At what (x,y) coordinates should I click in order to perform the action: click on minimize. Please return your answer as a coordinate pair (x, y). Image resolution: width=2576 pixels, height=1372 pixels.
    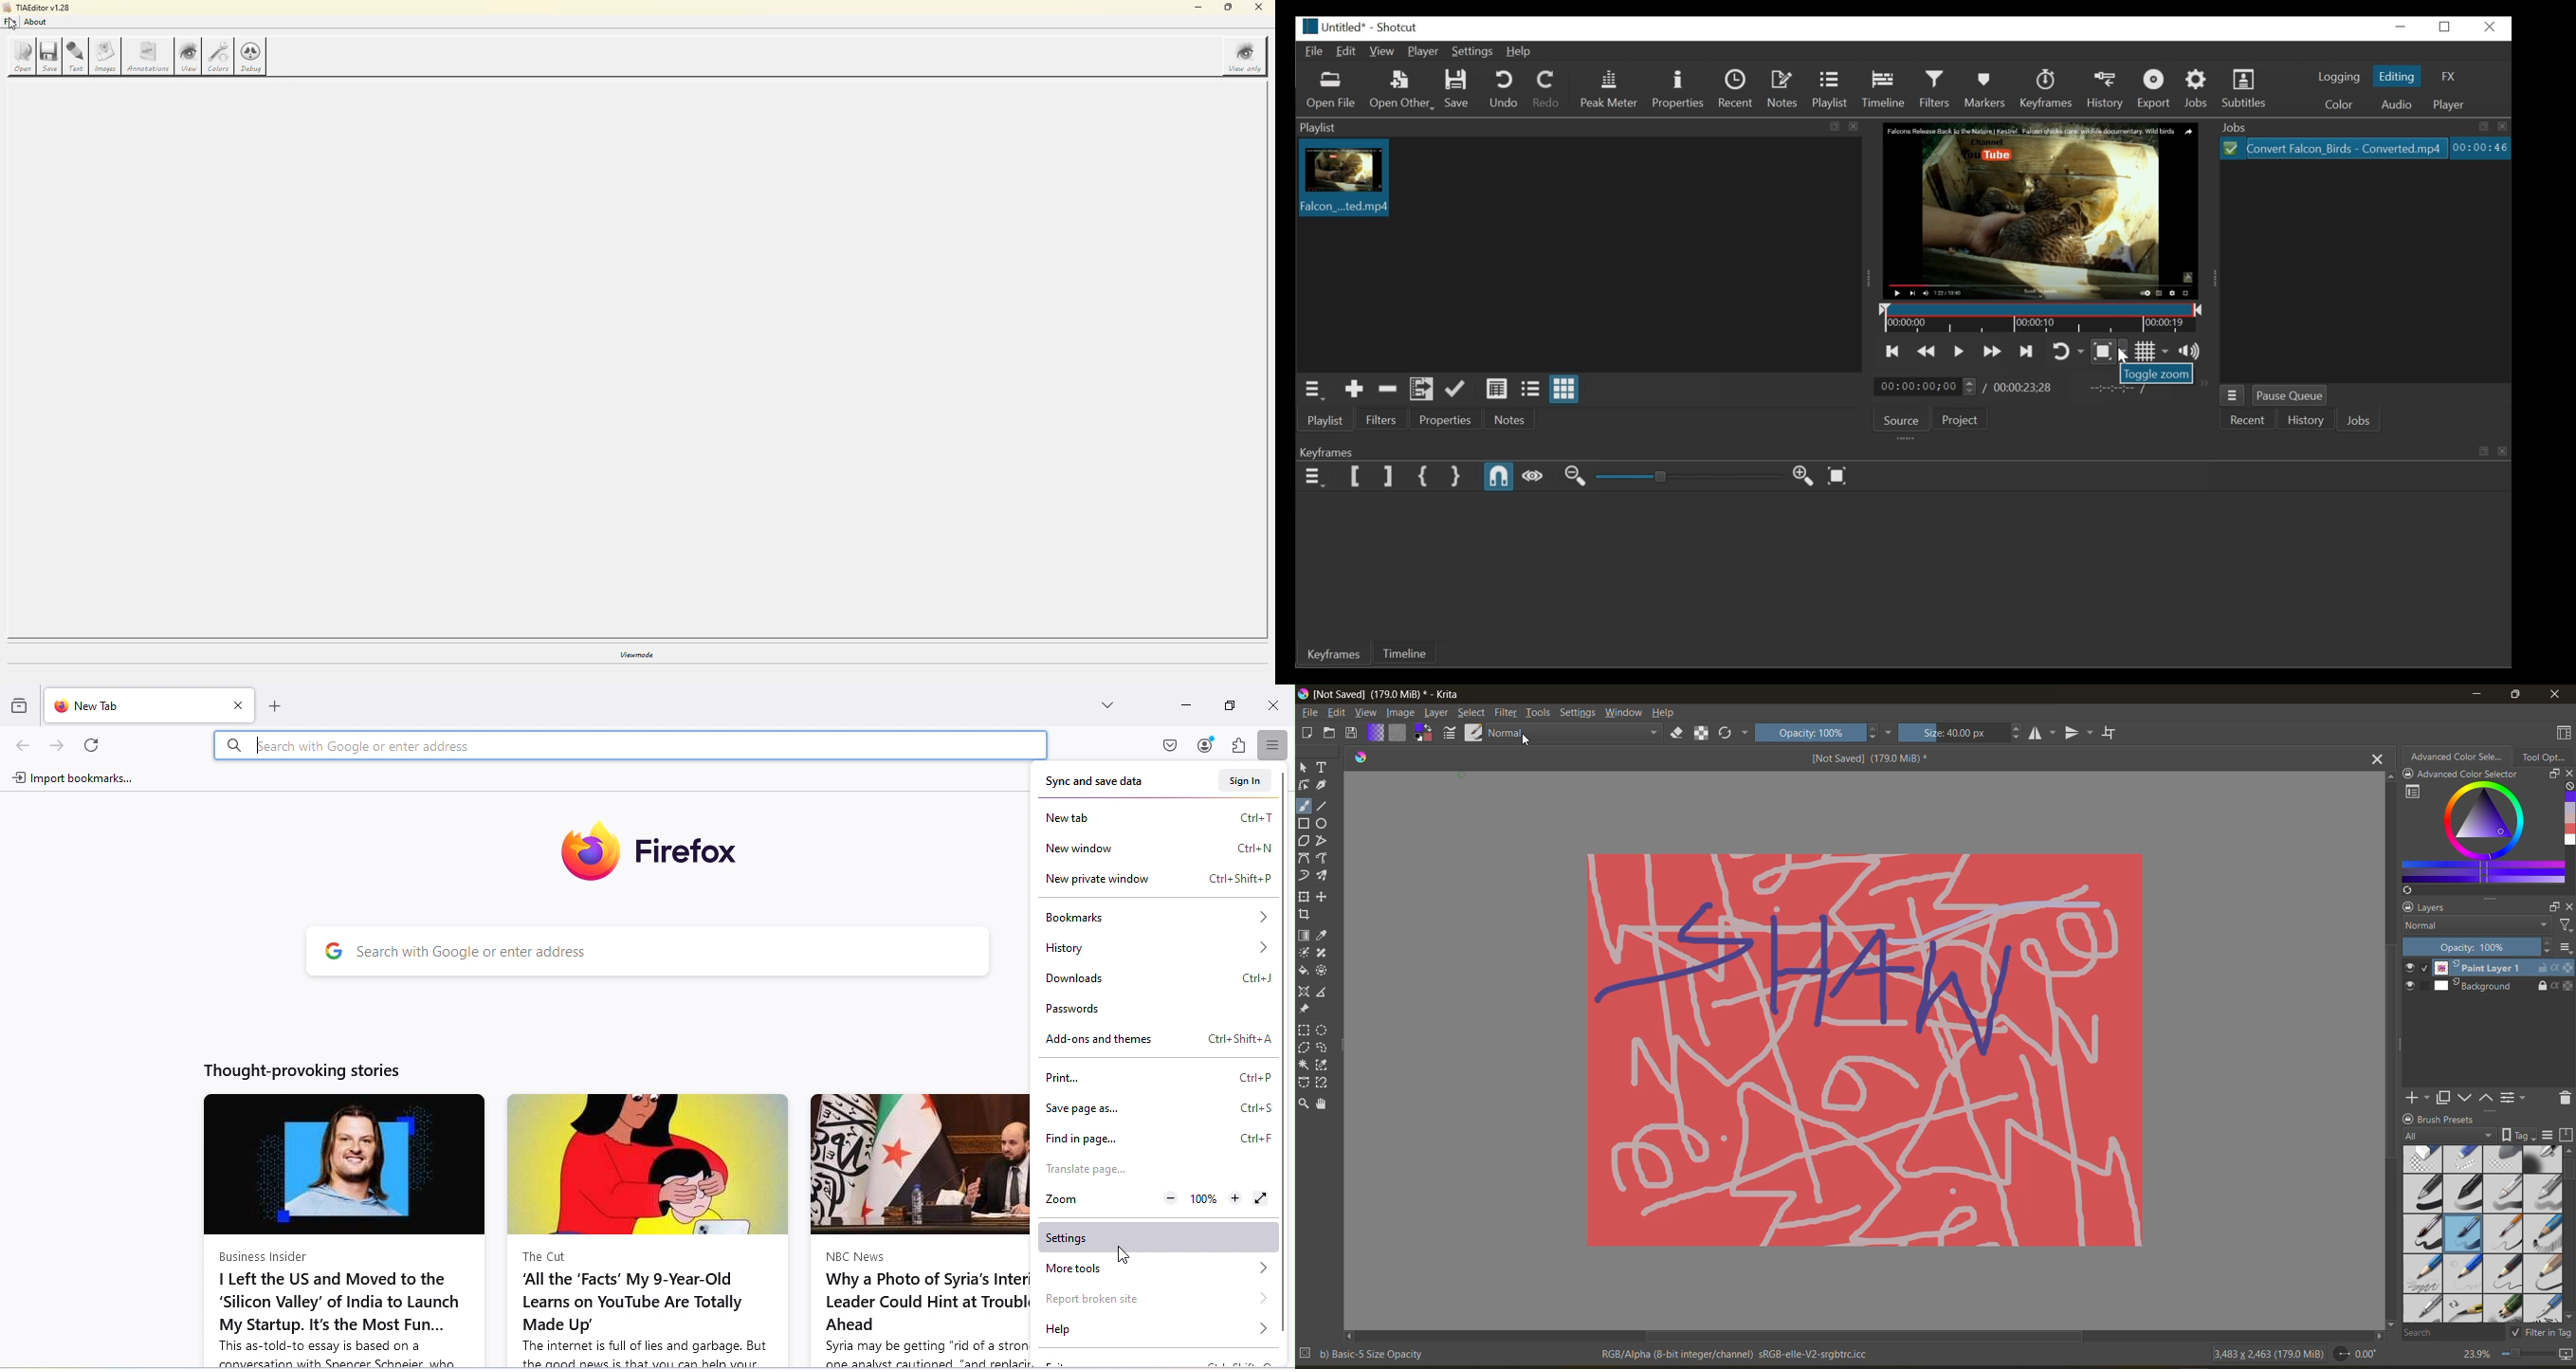
    Looking at the image, I should click on (2479, 693).